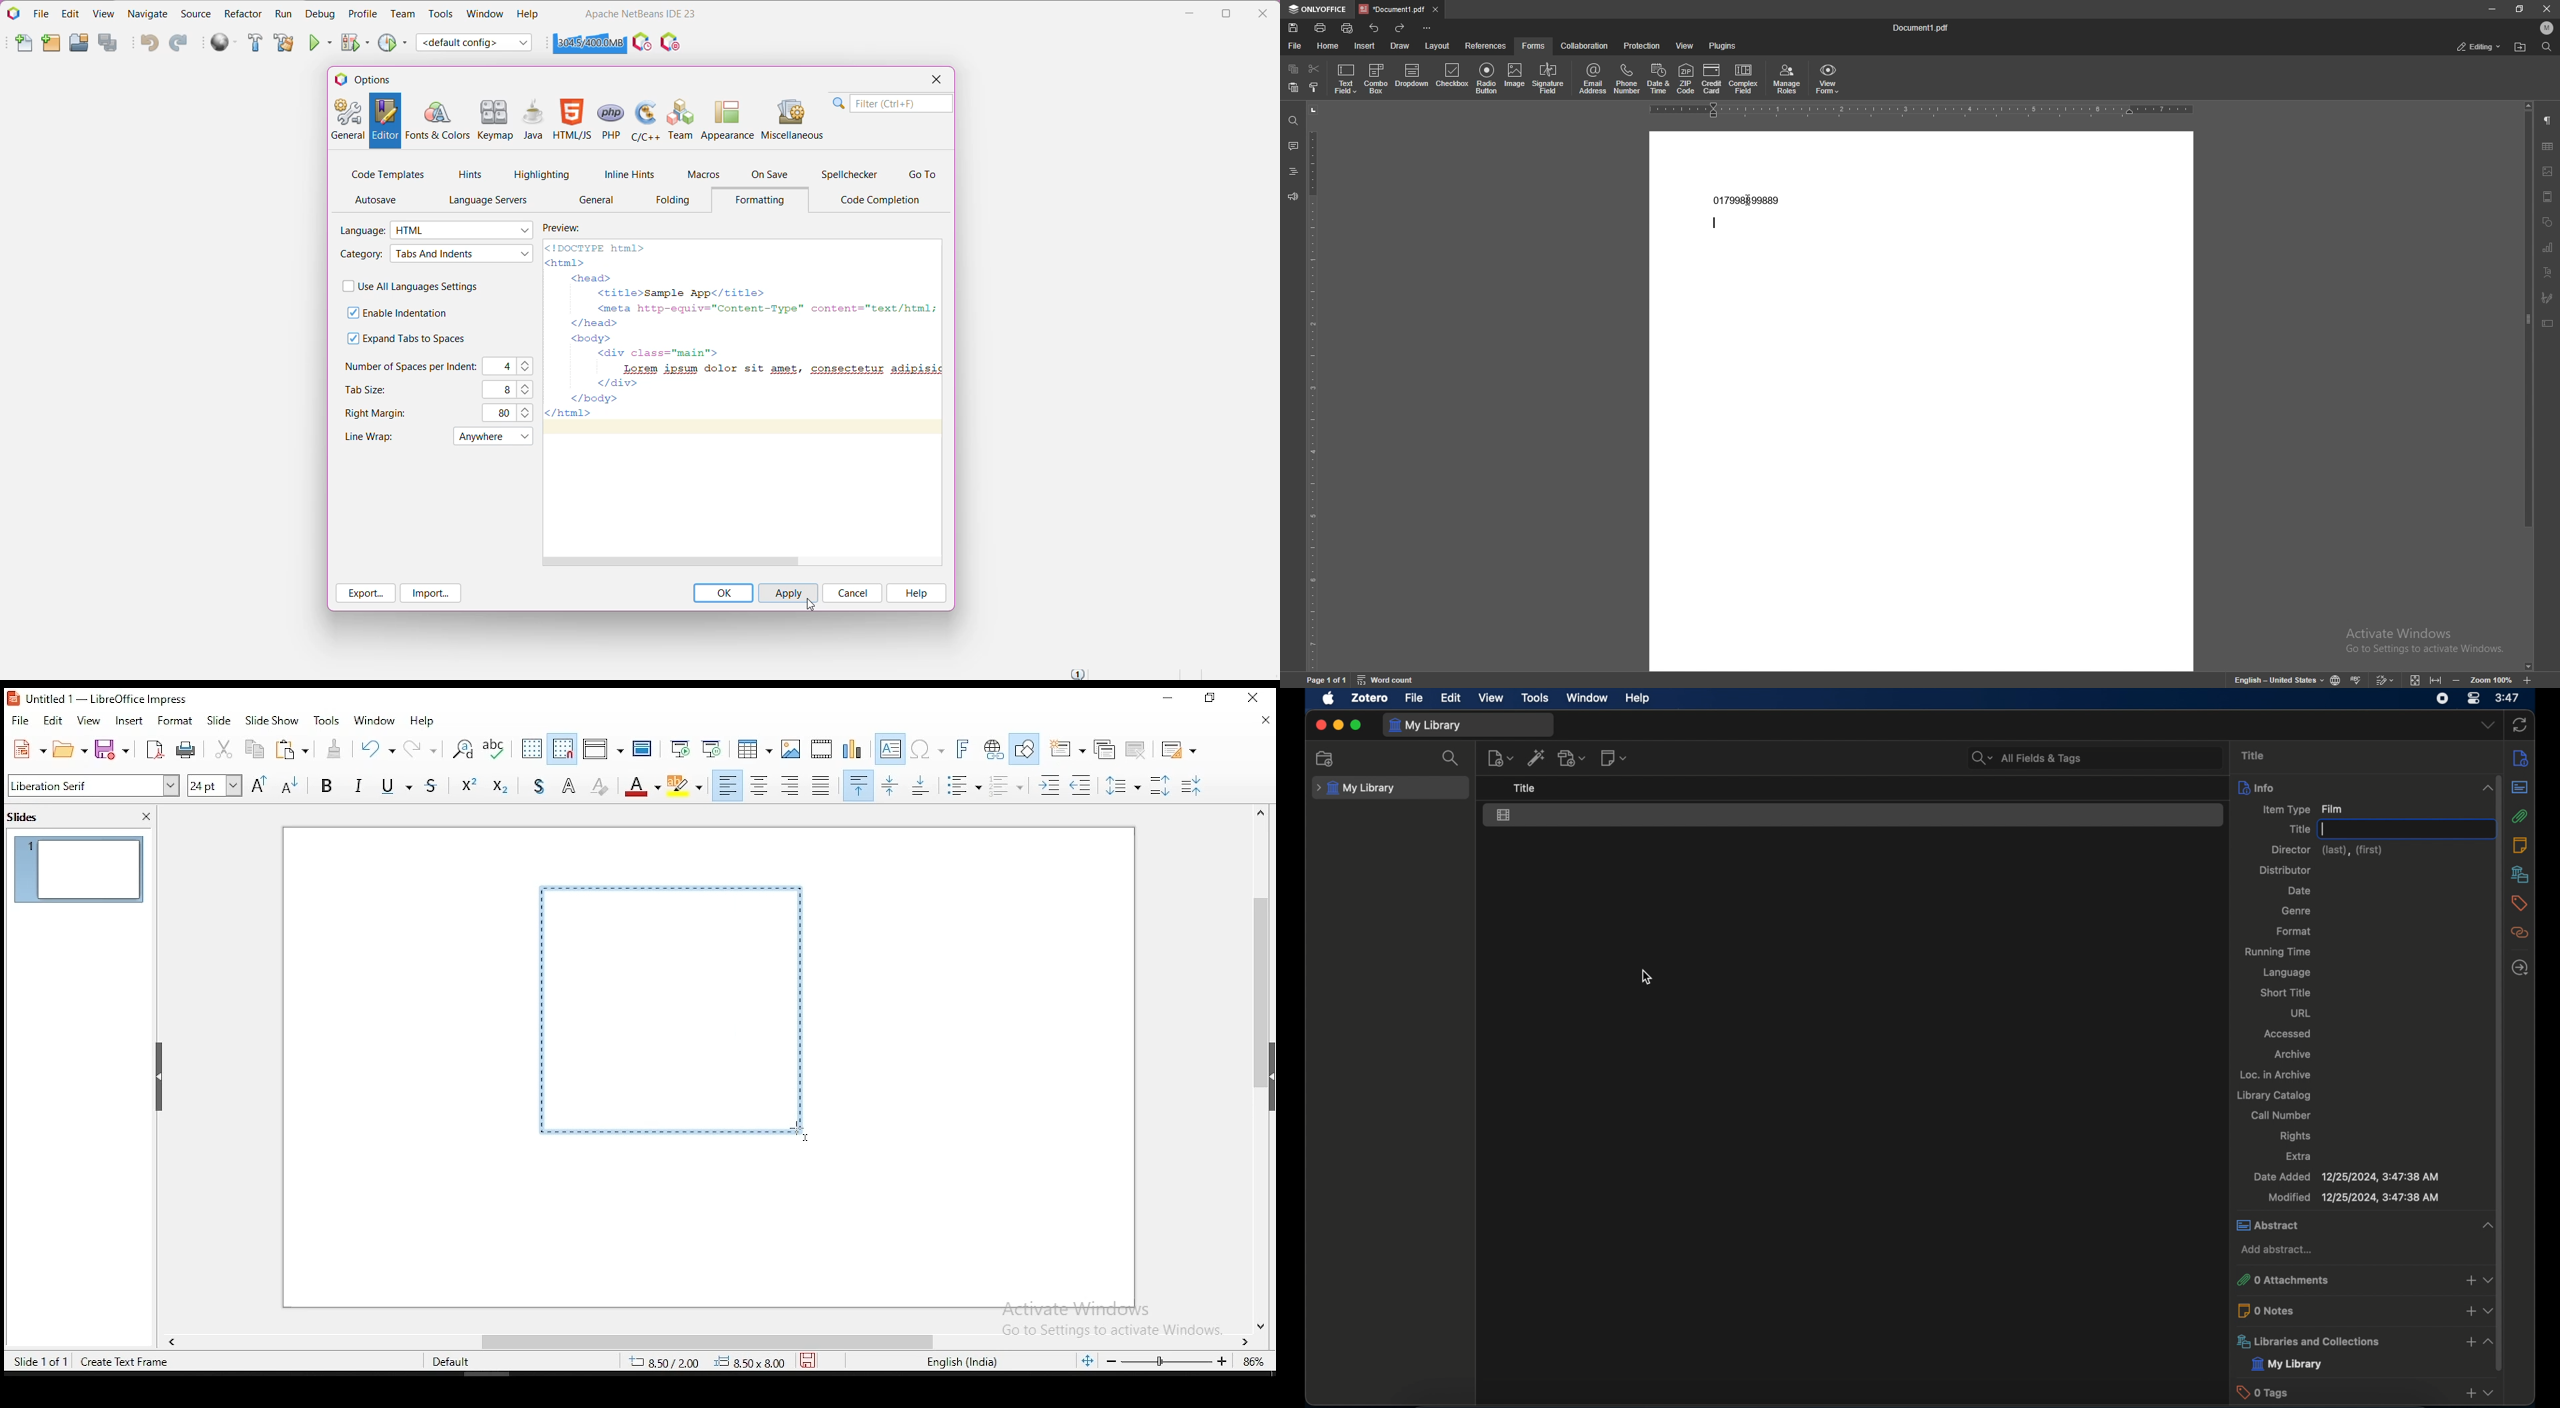  Describe the element at coordinates (328, 789) in the screenshot. I see `bold` at that location.